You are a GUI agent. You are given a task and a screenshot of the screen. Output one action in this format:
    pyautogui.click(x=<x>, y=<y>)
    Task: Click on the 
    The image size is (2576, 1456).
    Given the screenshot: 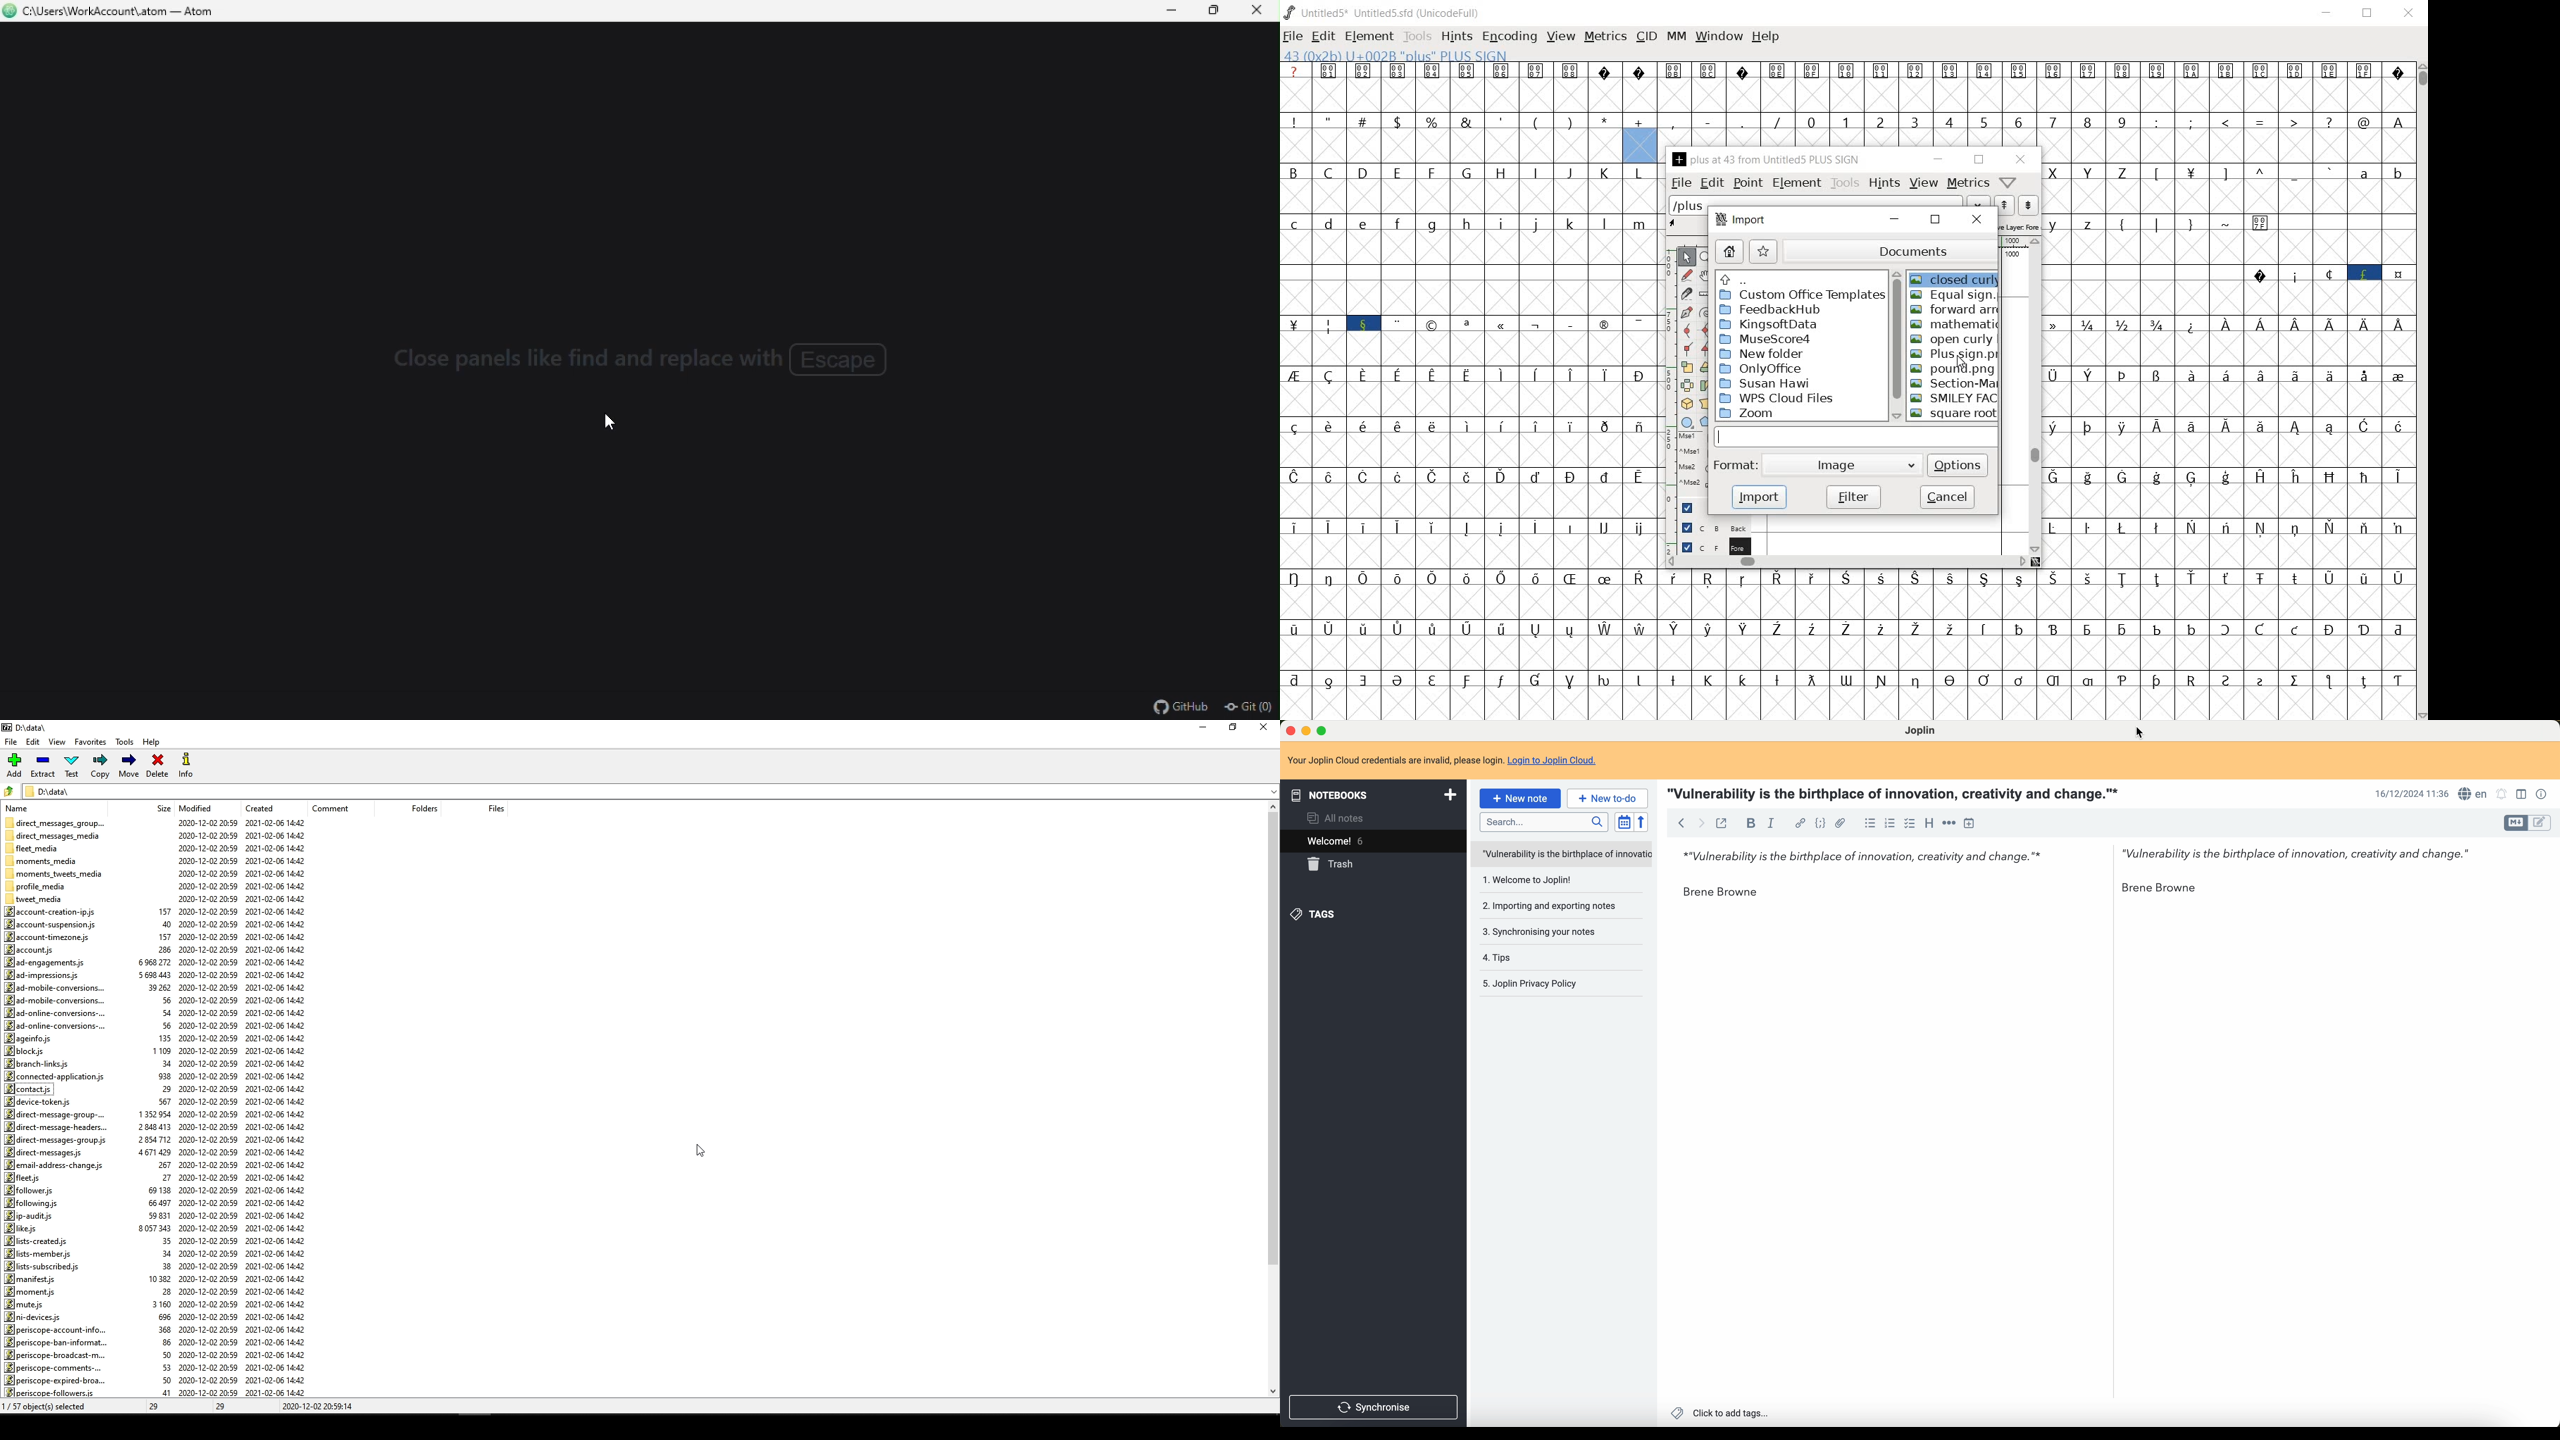 What is the action you would take?
    pyautogui.click(x=2228, y=493)
    